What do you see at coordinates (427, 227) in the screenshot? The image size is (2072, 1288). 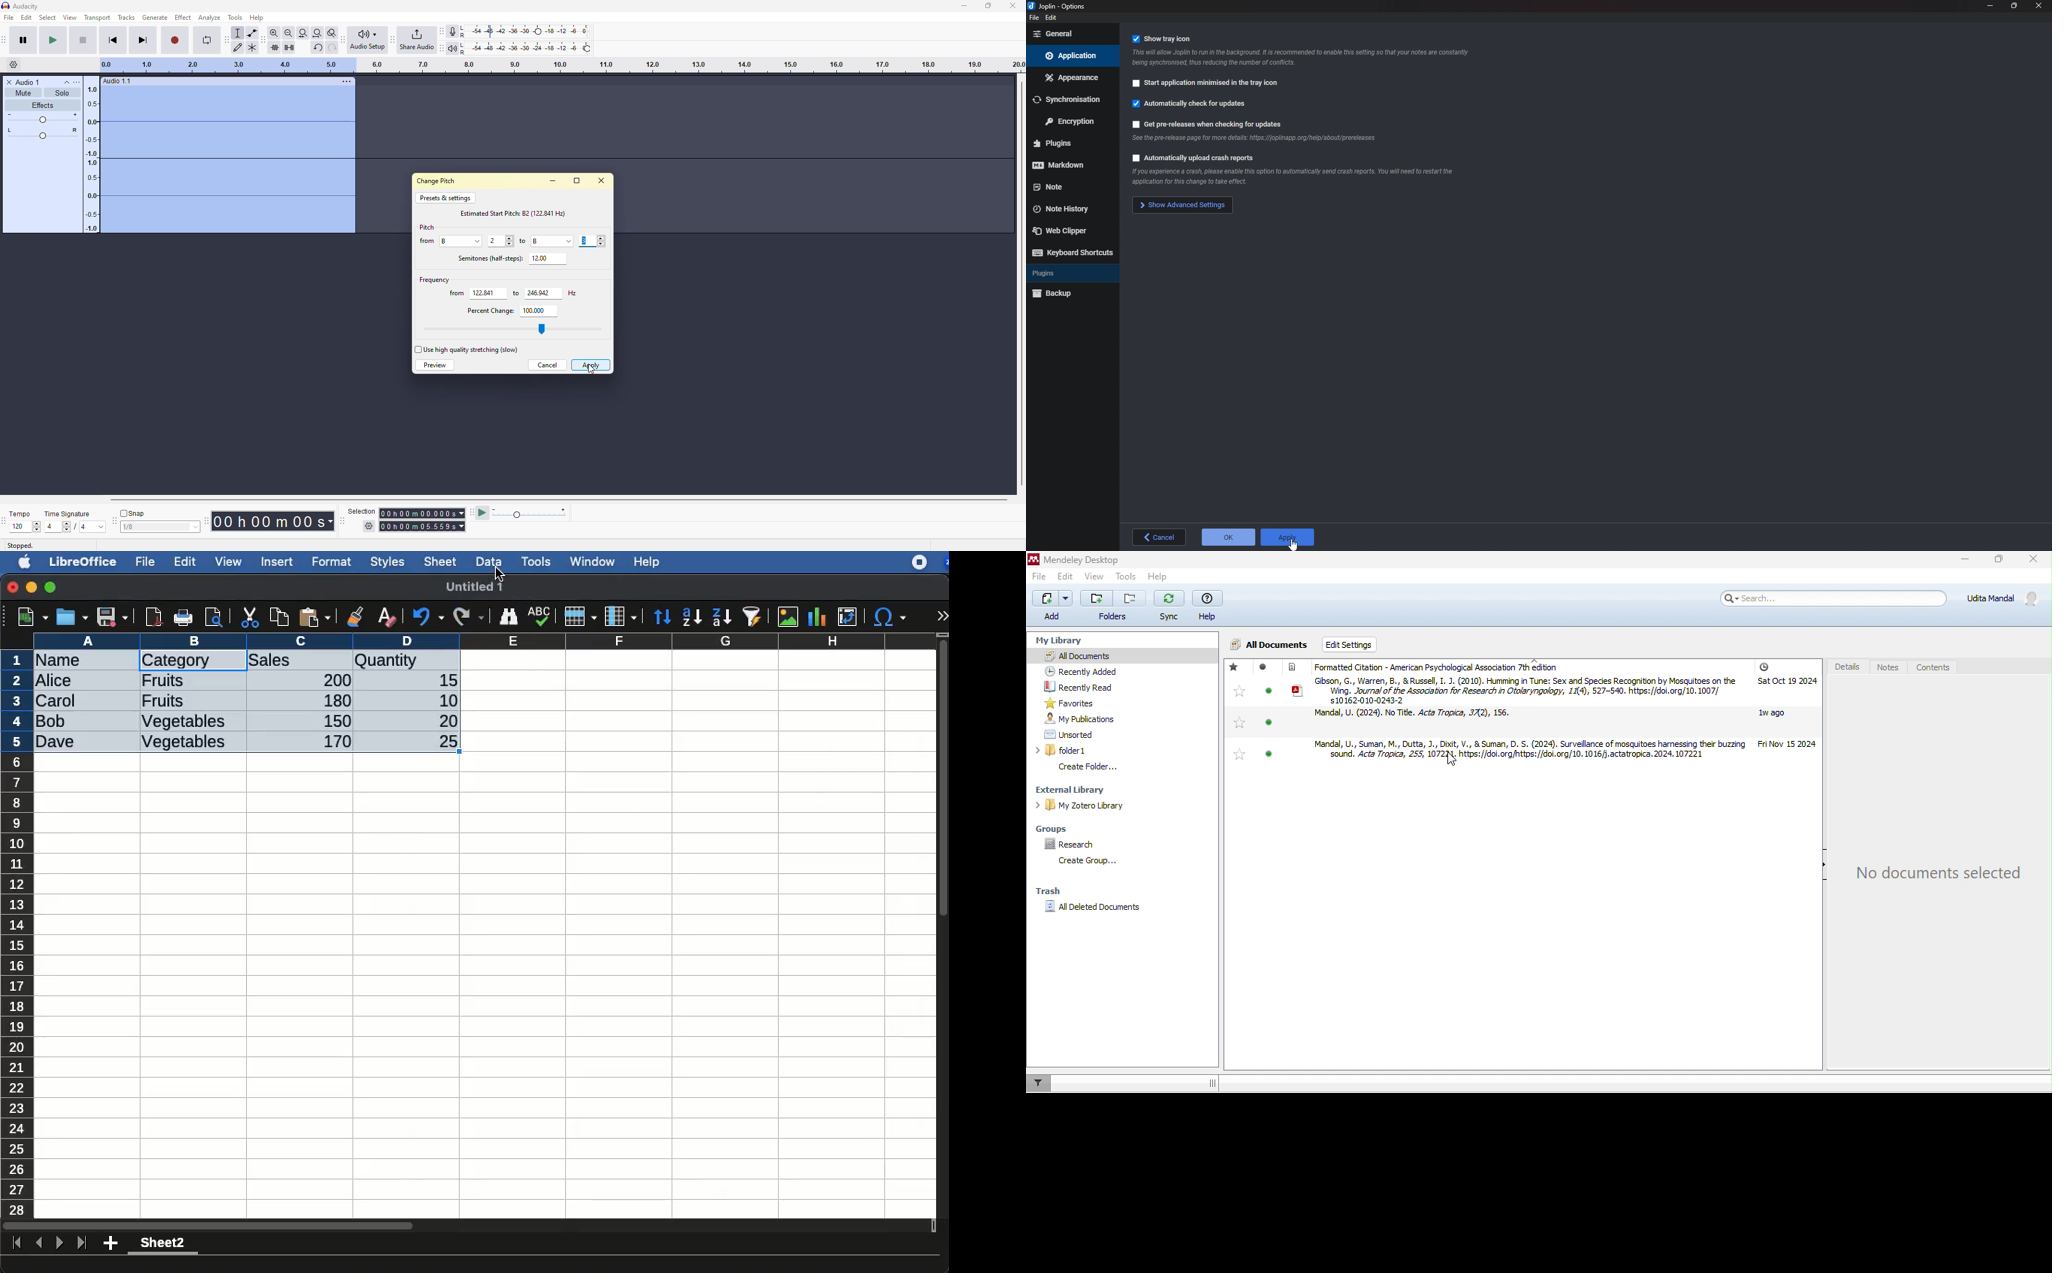 I see `pitch` at bounding box center [427, 227].